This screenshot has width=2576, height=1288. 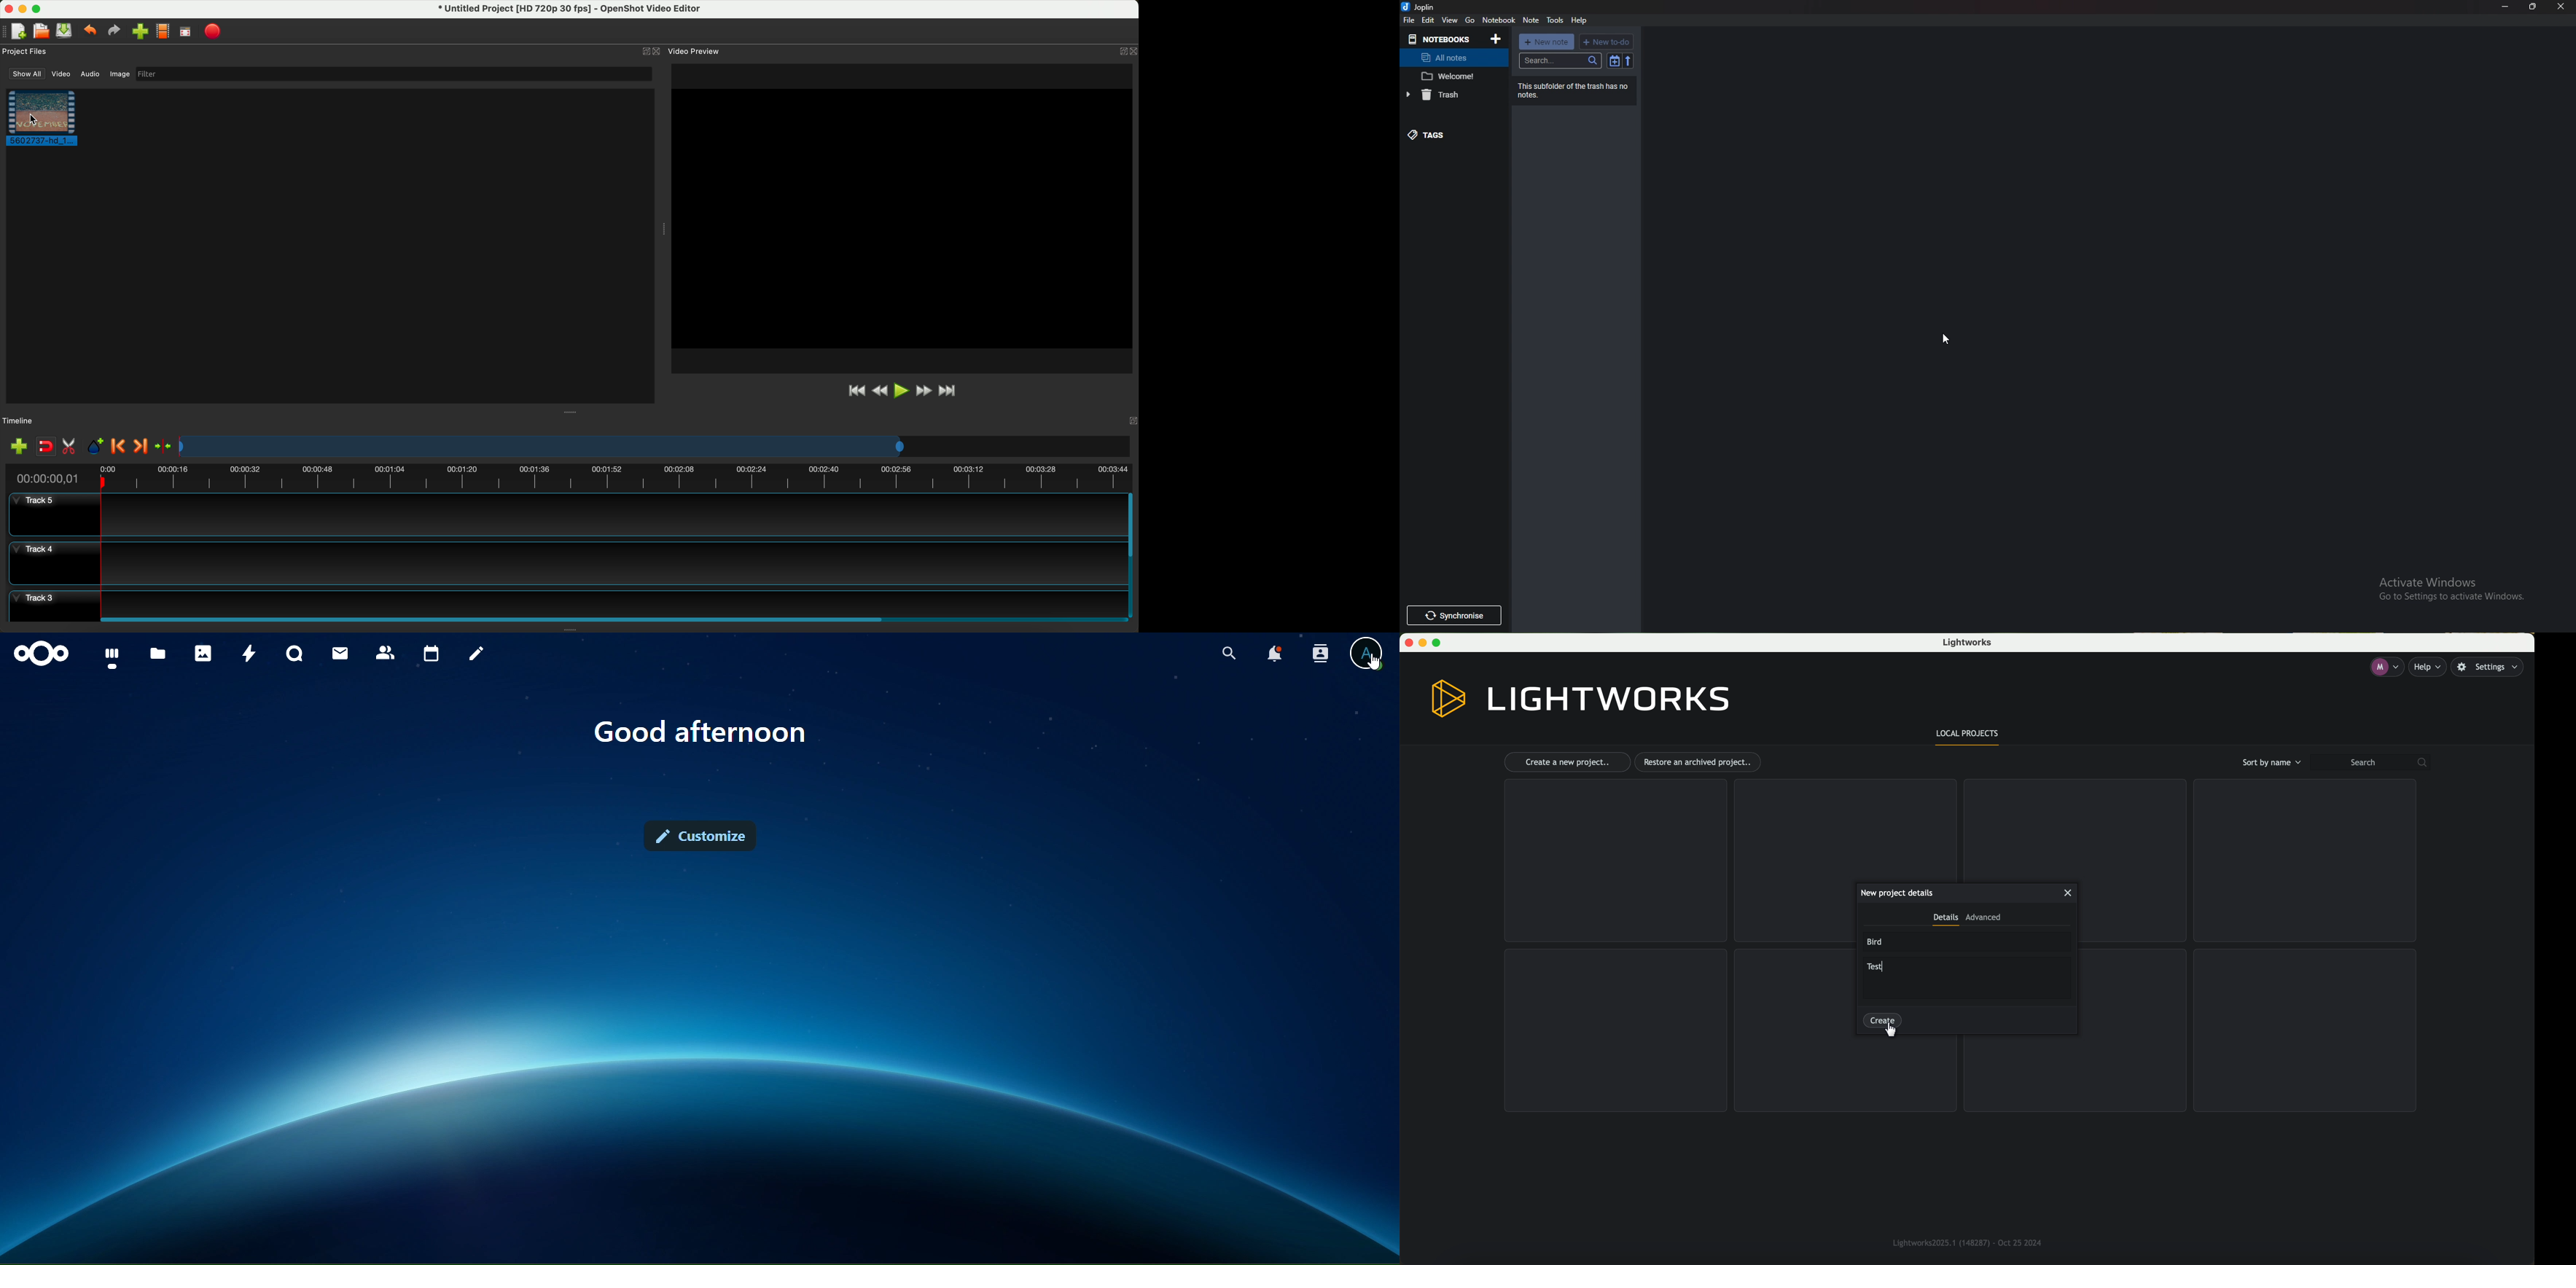 What do you see at coordinates (1560, 60) in the screenshot?
I see `search` at bounding box center [1560, 60].